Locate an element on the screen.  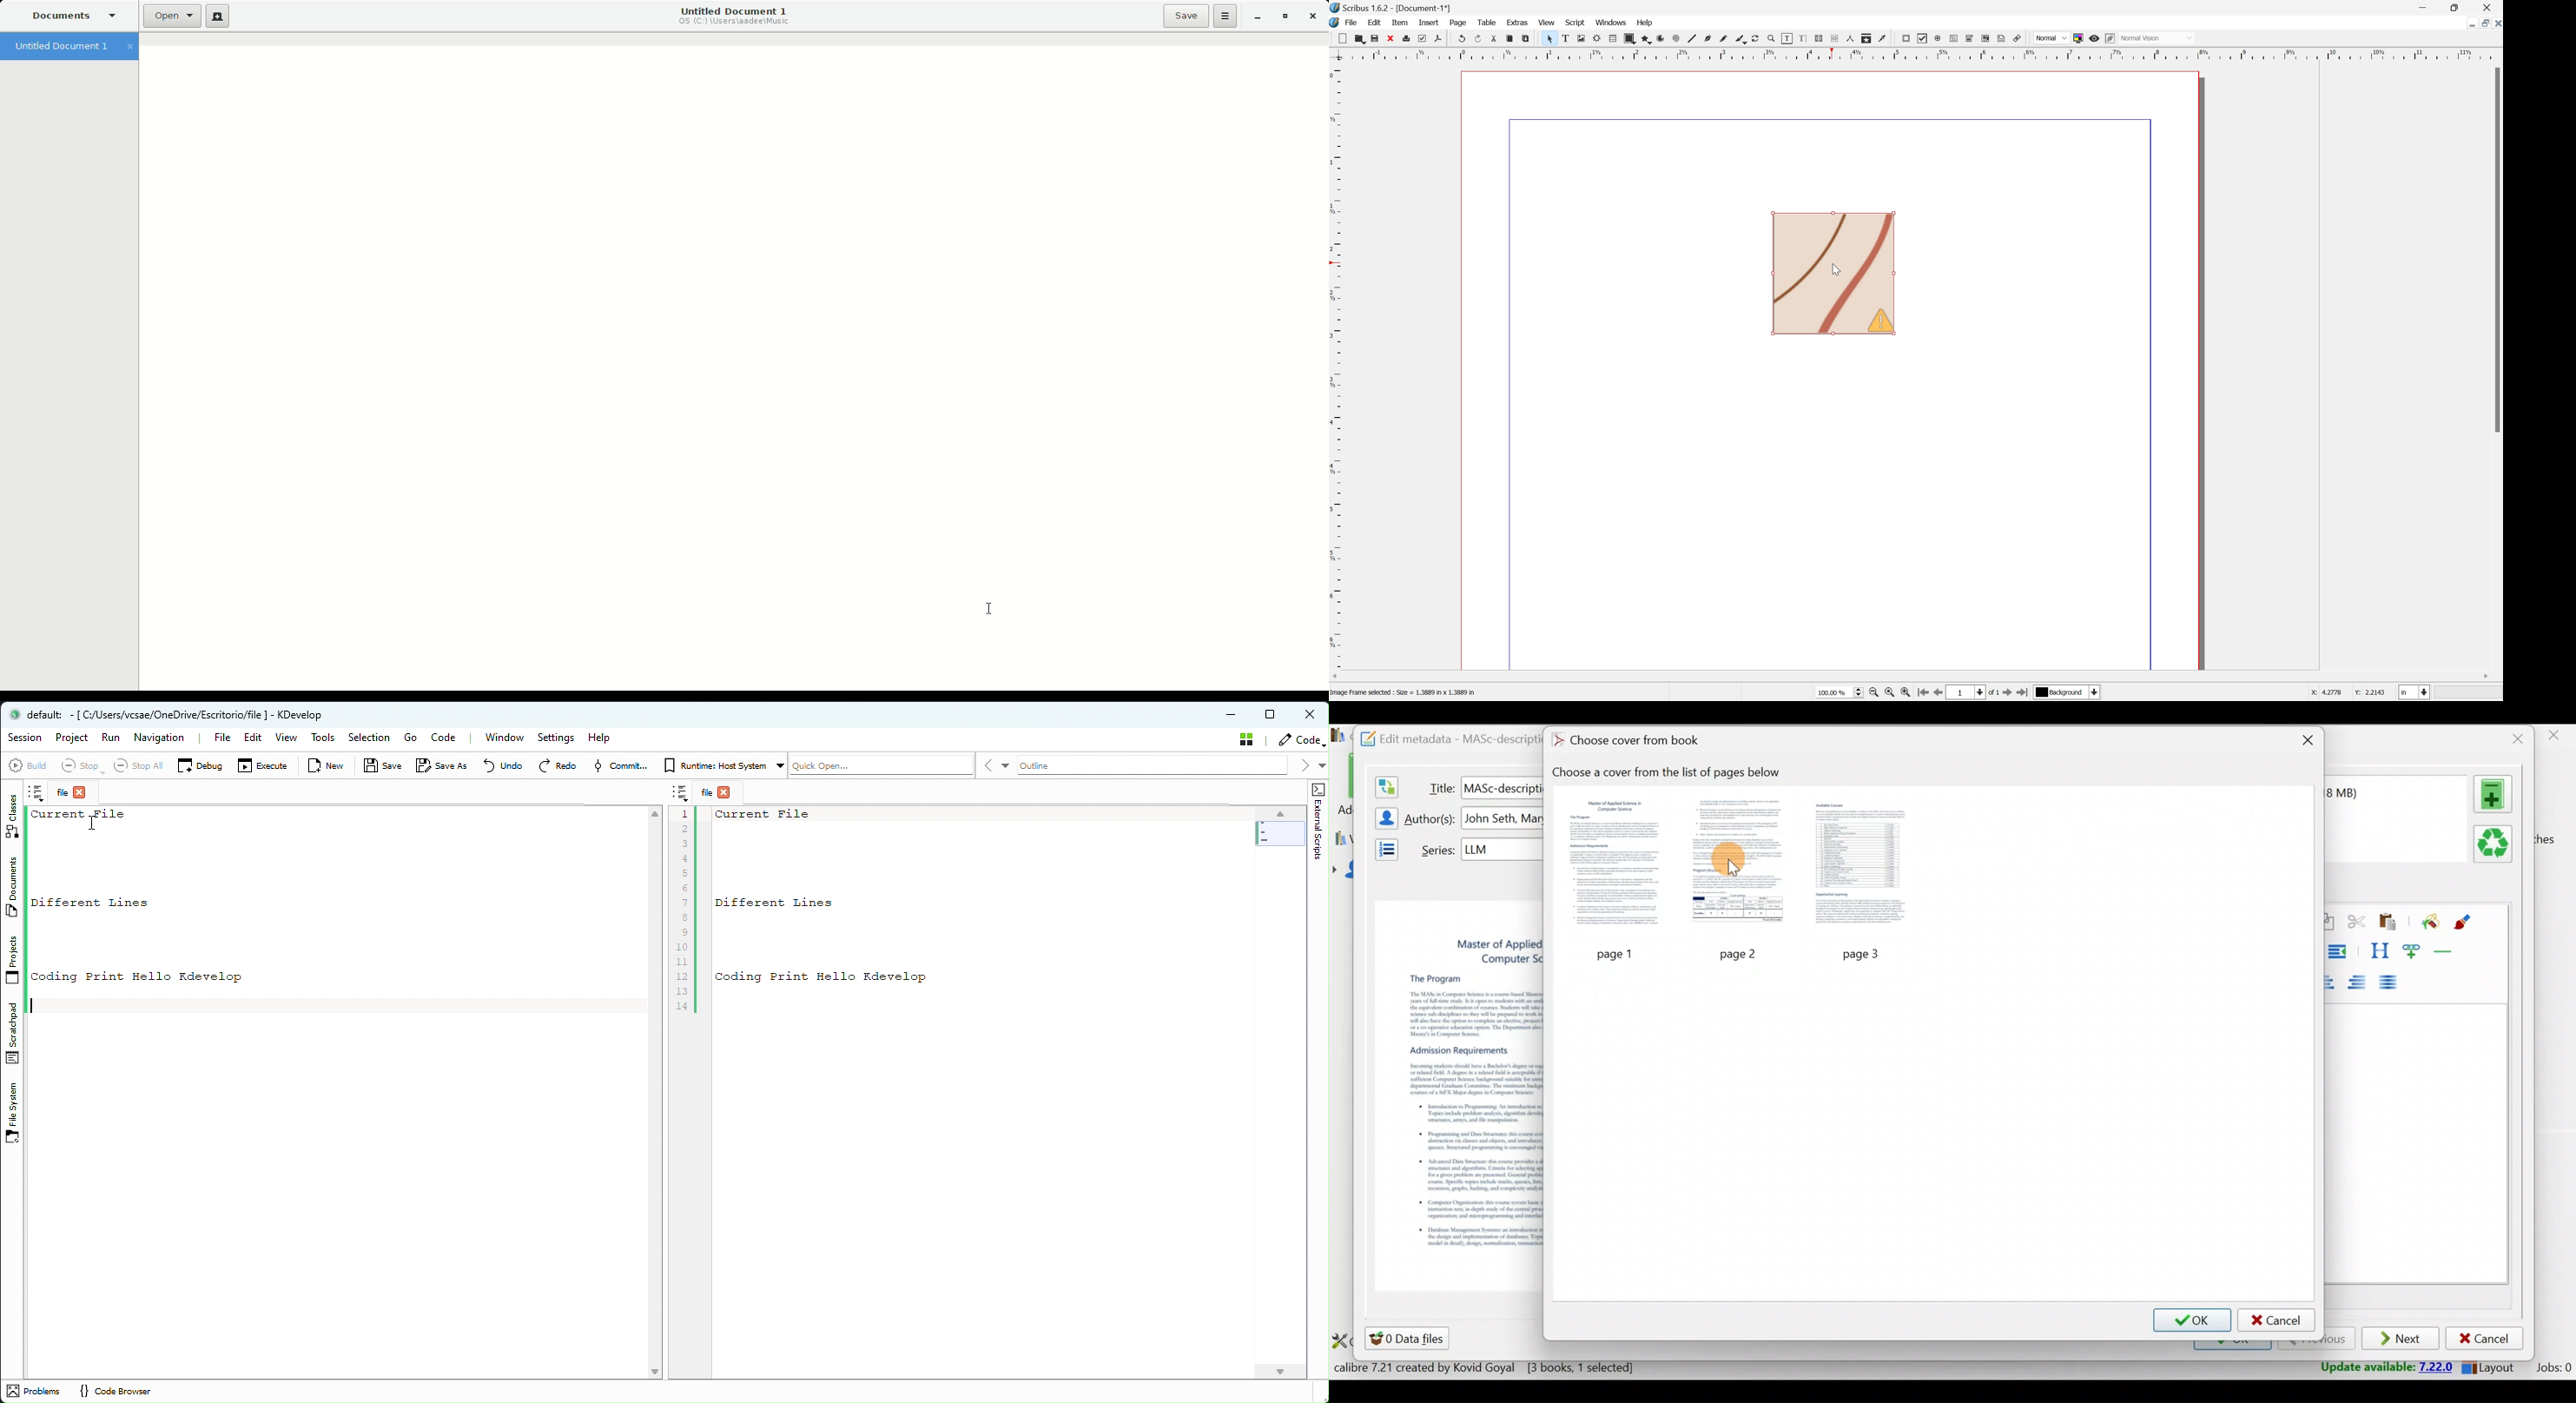
Help is located at coordinates (1645, 23).